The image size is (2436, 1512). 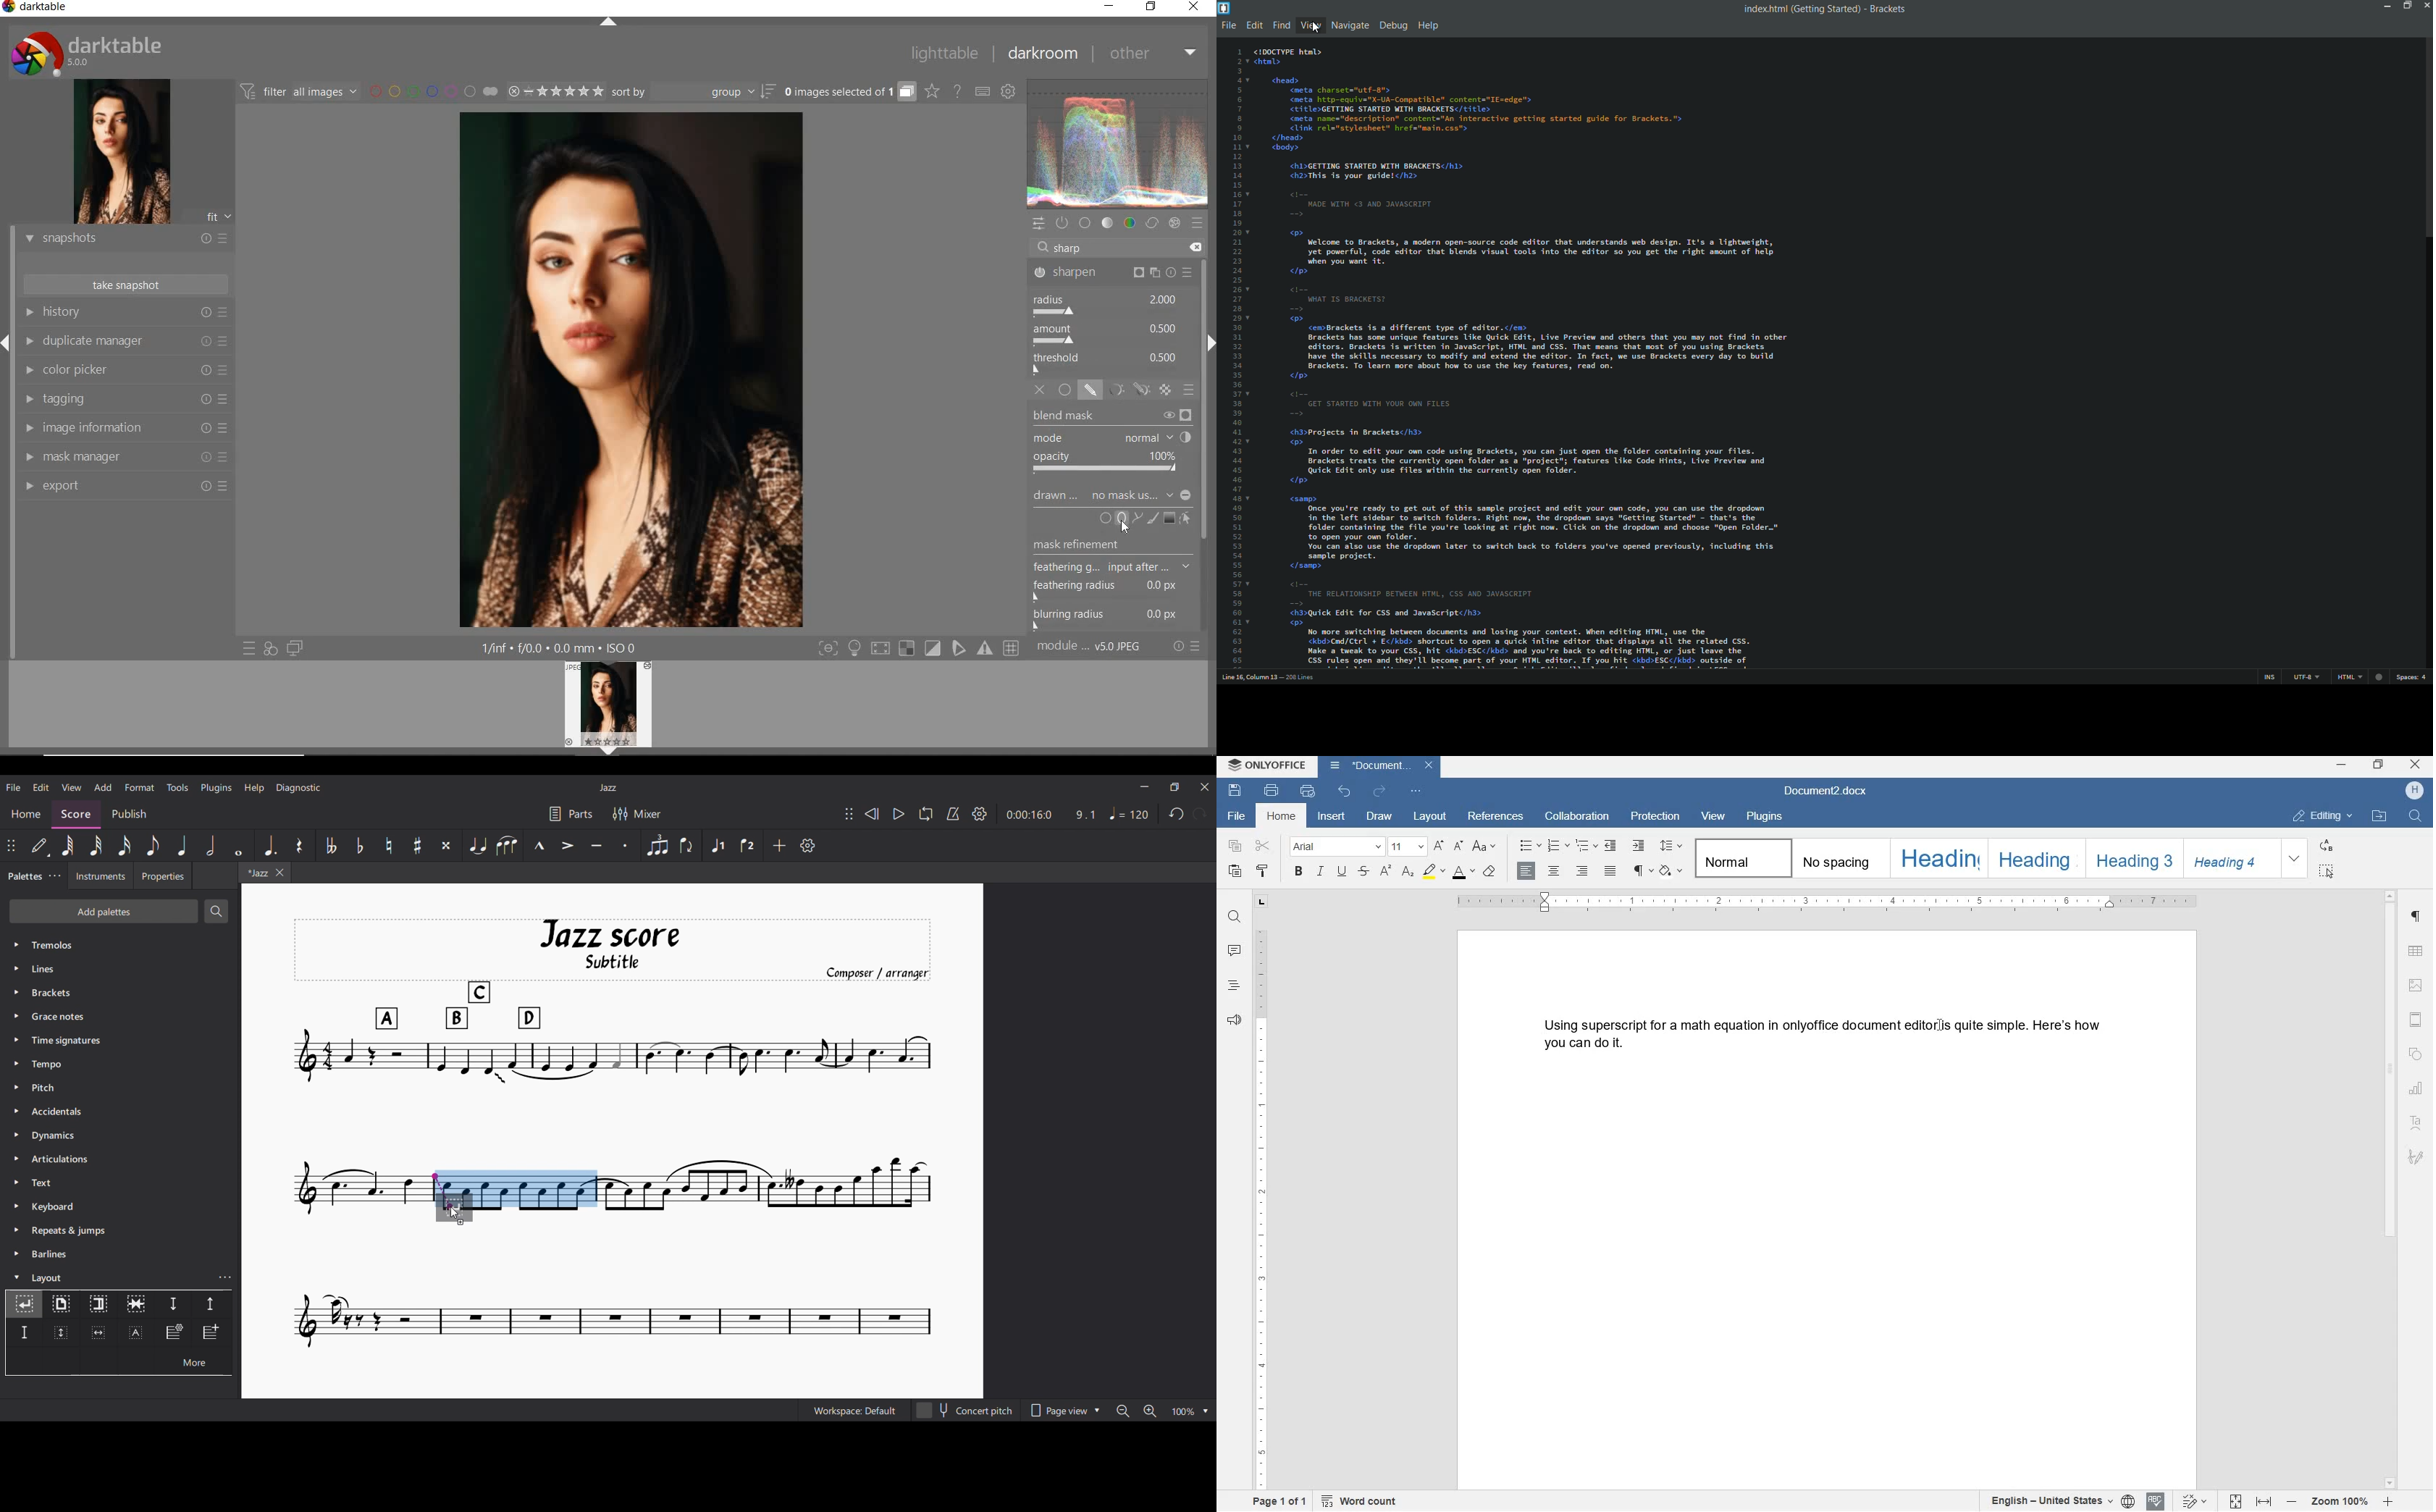 What do you see at coordinates (1316, 28) in the screenshot?
I see `cursor` at bounding box center [1316, 28].